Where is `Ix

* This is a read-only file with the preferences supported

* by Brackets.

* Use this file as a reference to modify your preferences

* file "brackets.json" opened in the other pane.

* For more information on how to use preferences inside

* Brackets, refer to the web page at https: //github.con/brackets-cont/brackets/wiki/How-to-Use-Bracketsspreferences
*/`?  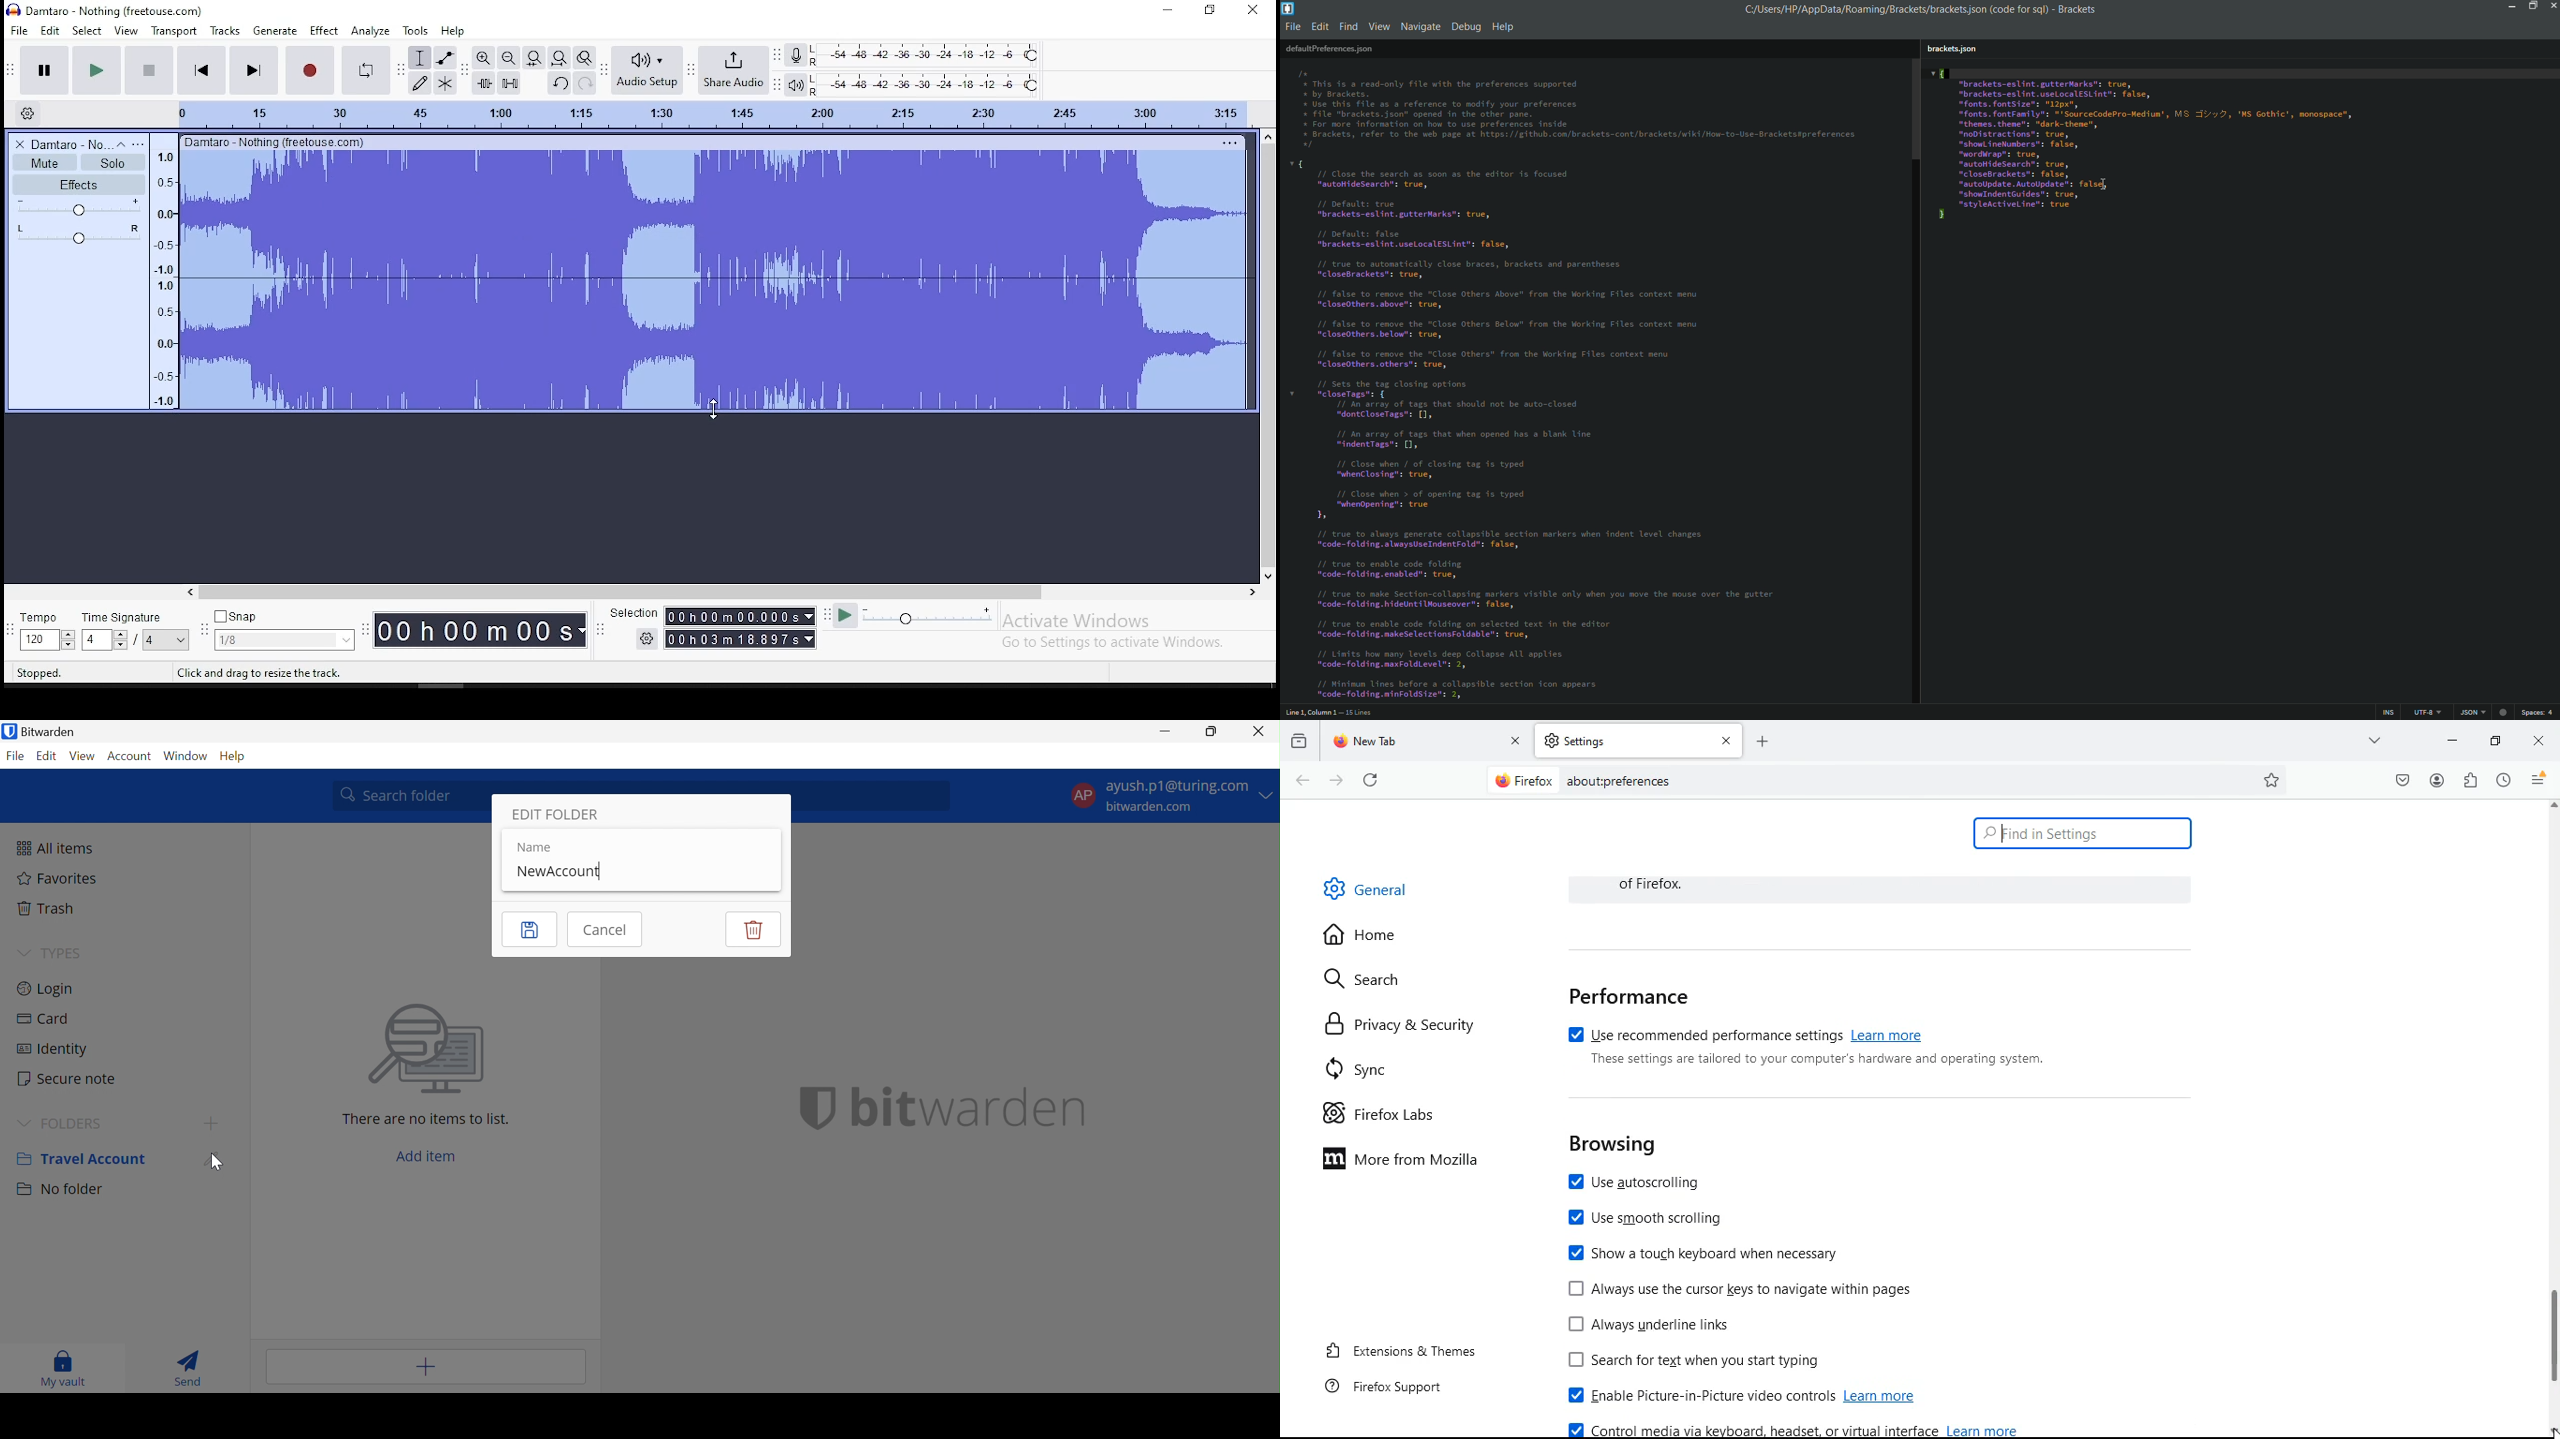
Ix

* This is a read-only file with the preferences supported

* by Brackets.

* Use this file as a reference to modify your preferences

* file "brackets.json" opened in the other pane.

* For more information on how to use preferences inside

* Brackets, refer to the web page at https: //github.con/brackets-cont/brackets/wiki/How-to-Use-Bracketsspreferences
*/ is located at coordinates (1579, 107).